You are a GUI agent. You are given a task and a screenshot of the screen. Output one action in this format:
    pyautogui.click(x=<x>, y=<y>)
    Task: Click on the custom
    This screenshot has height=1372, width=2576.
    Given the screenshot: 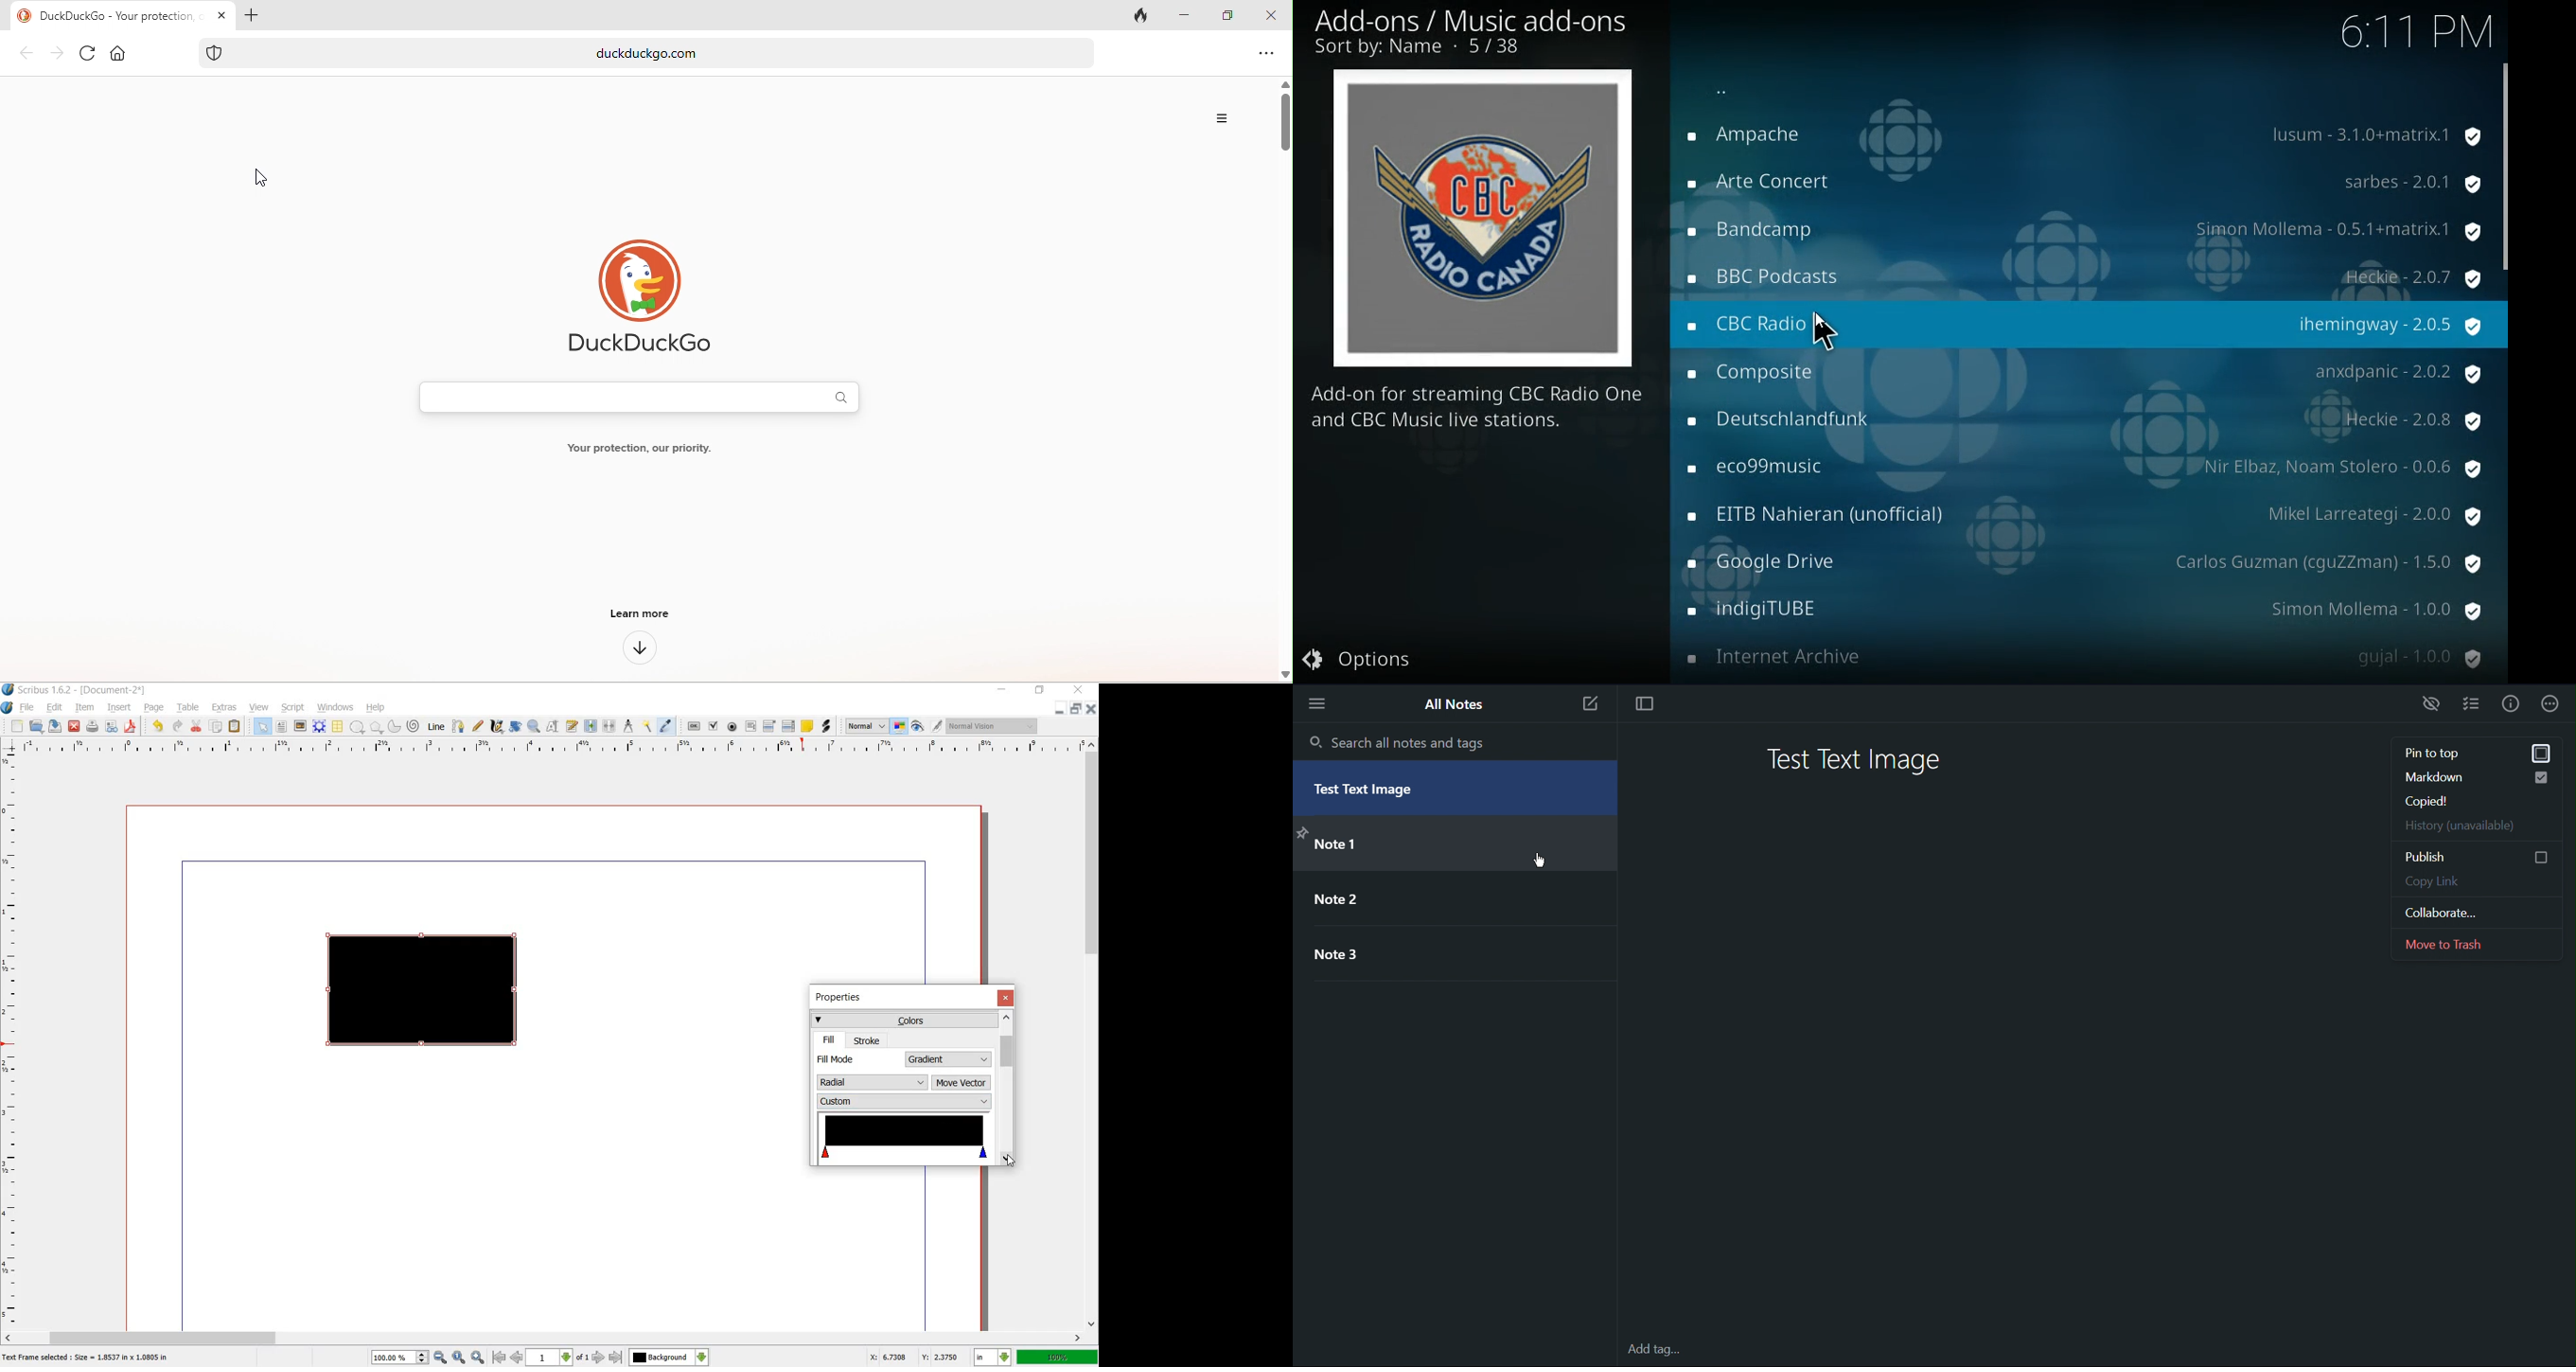 What is the action you would take?
    pyautogui.click(x=904, y=1101)
    